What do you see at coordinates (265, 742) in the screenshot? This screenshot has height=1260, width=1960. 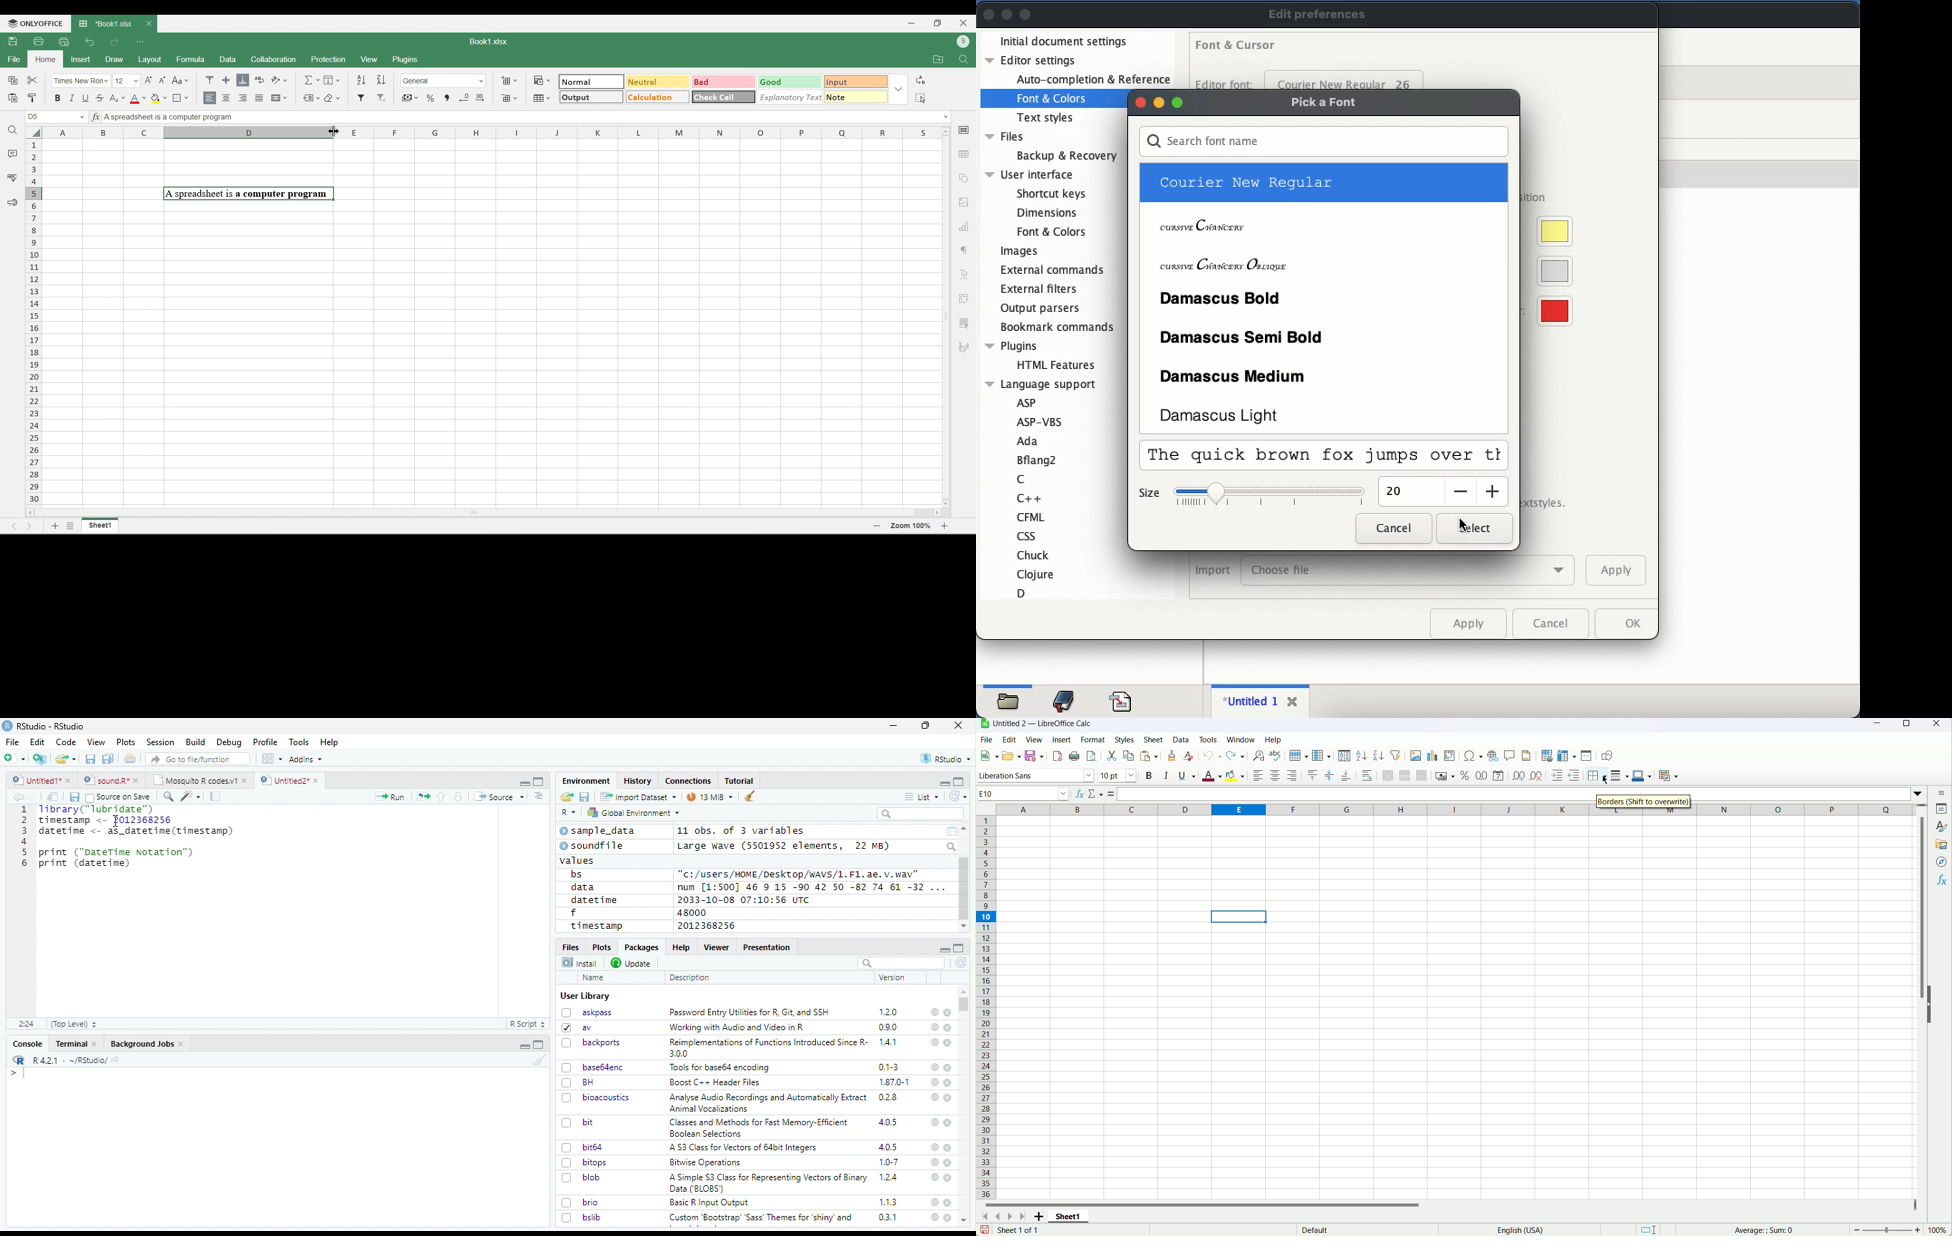 I see `Profile` at bounding box center [265, 742].